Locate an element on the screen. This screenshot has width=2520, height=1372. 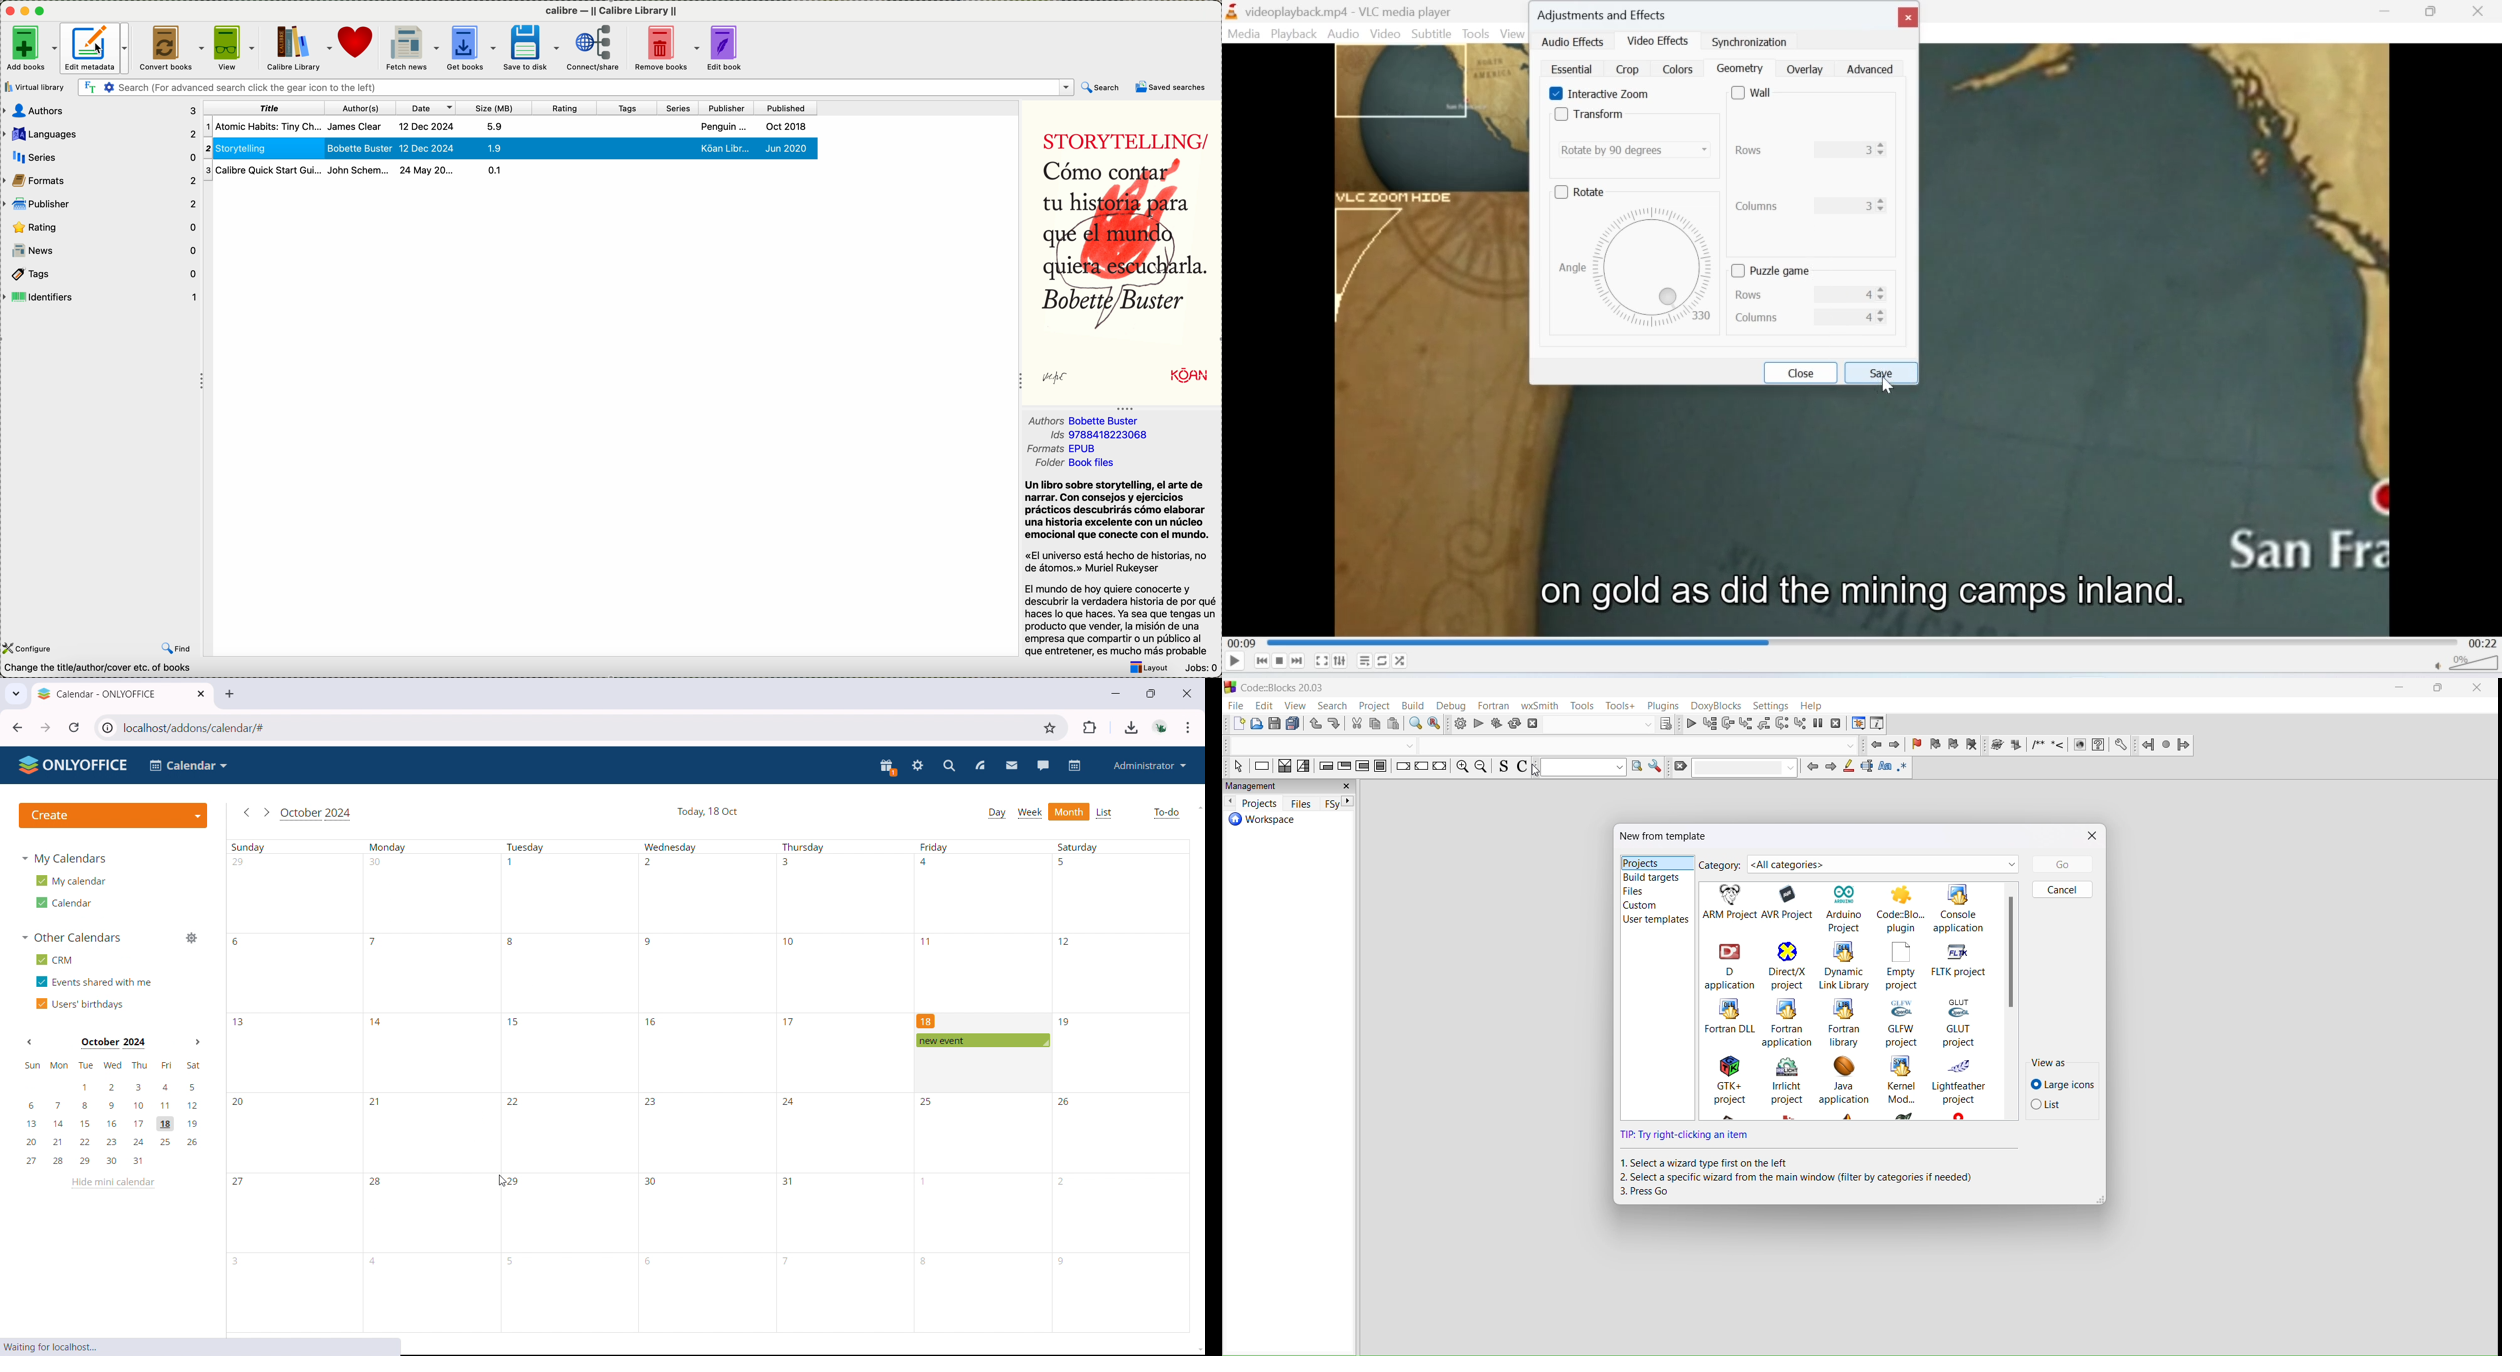
rating is located at coordinates (101, 226).